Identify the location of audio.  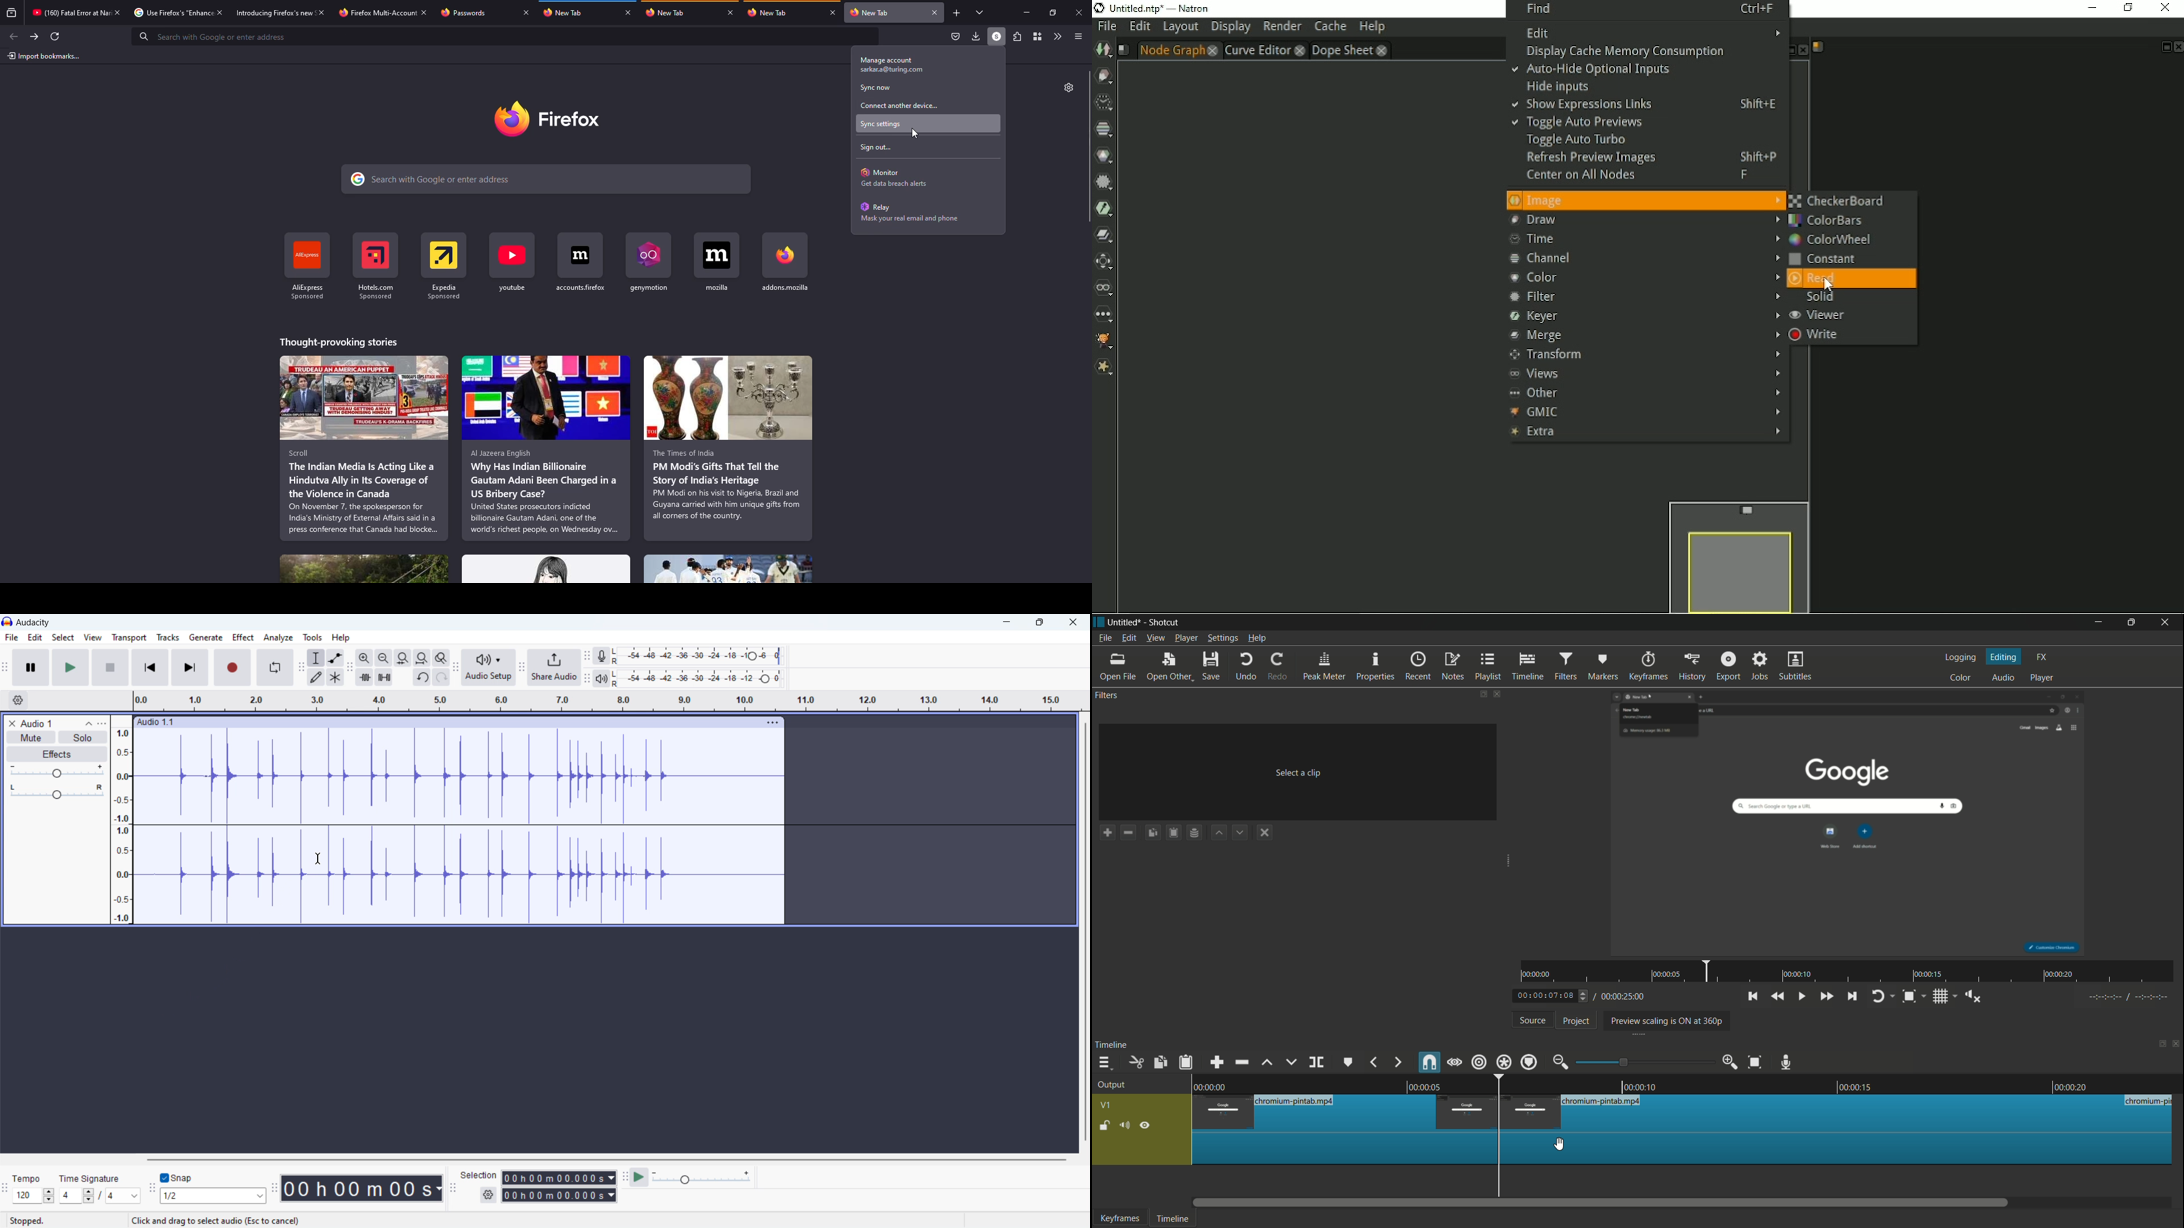
(2004, 678).